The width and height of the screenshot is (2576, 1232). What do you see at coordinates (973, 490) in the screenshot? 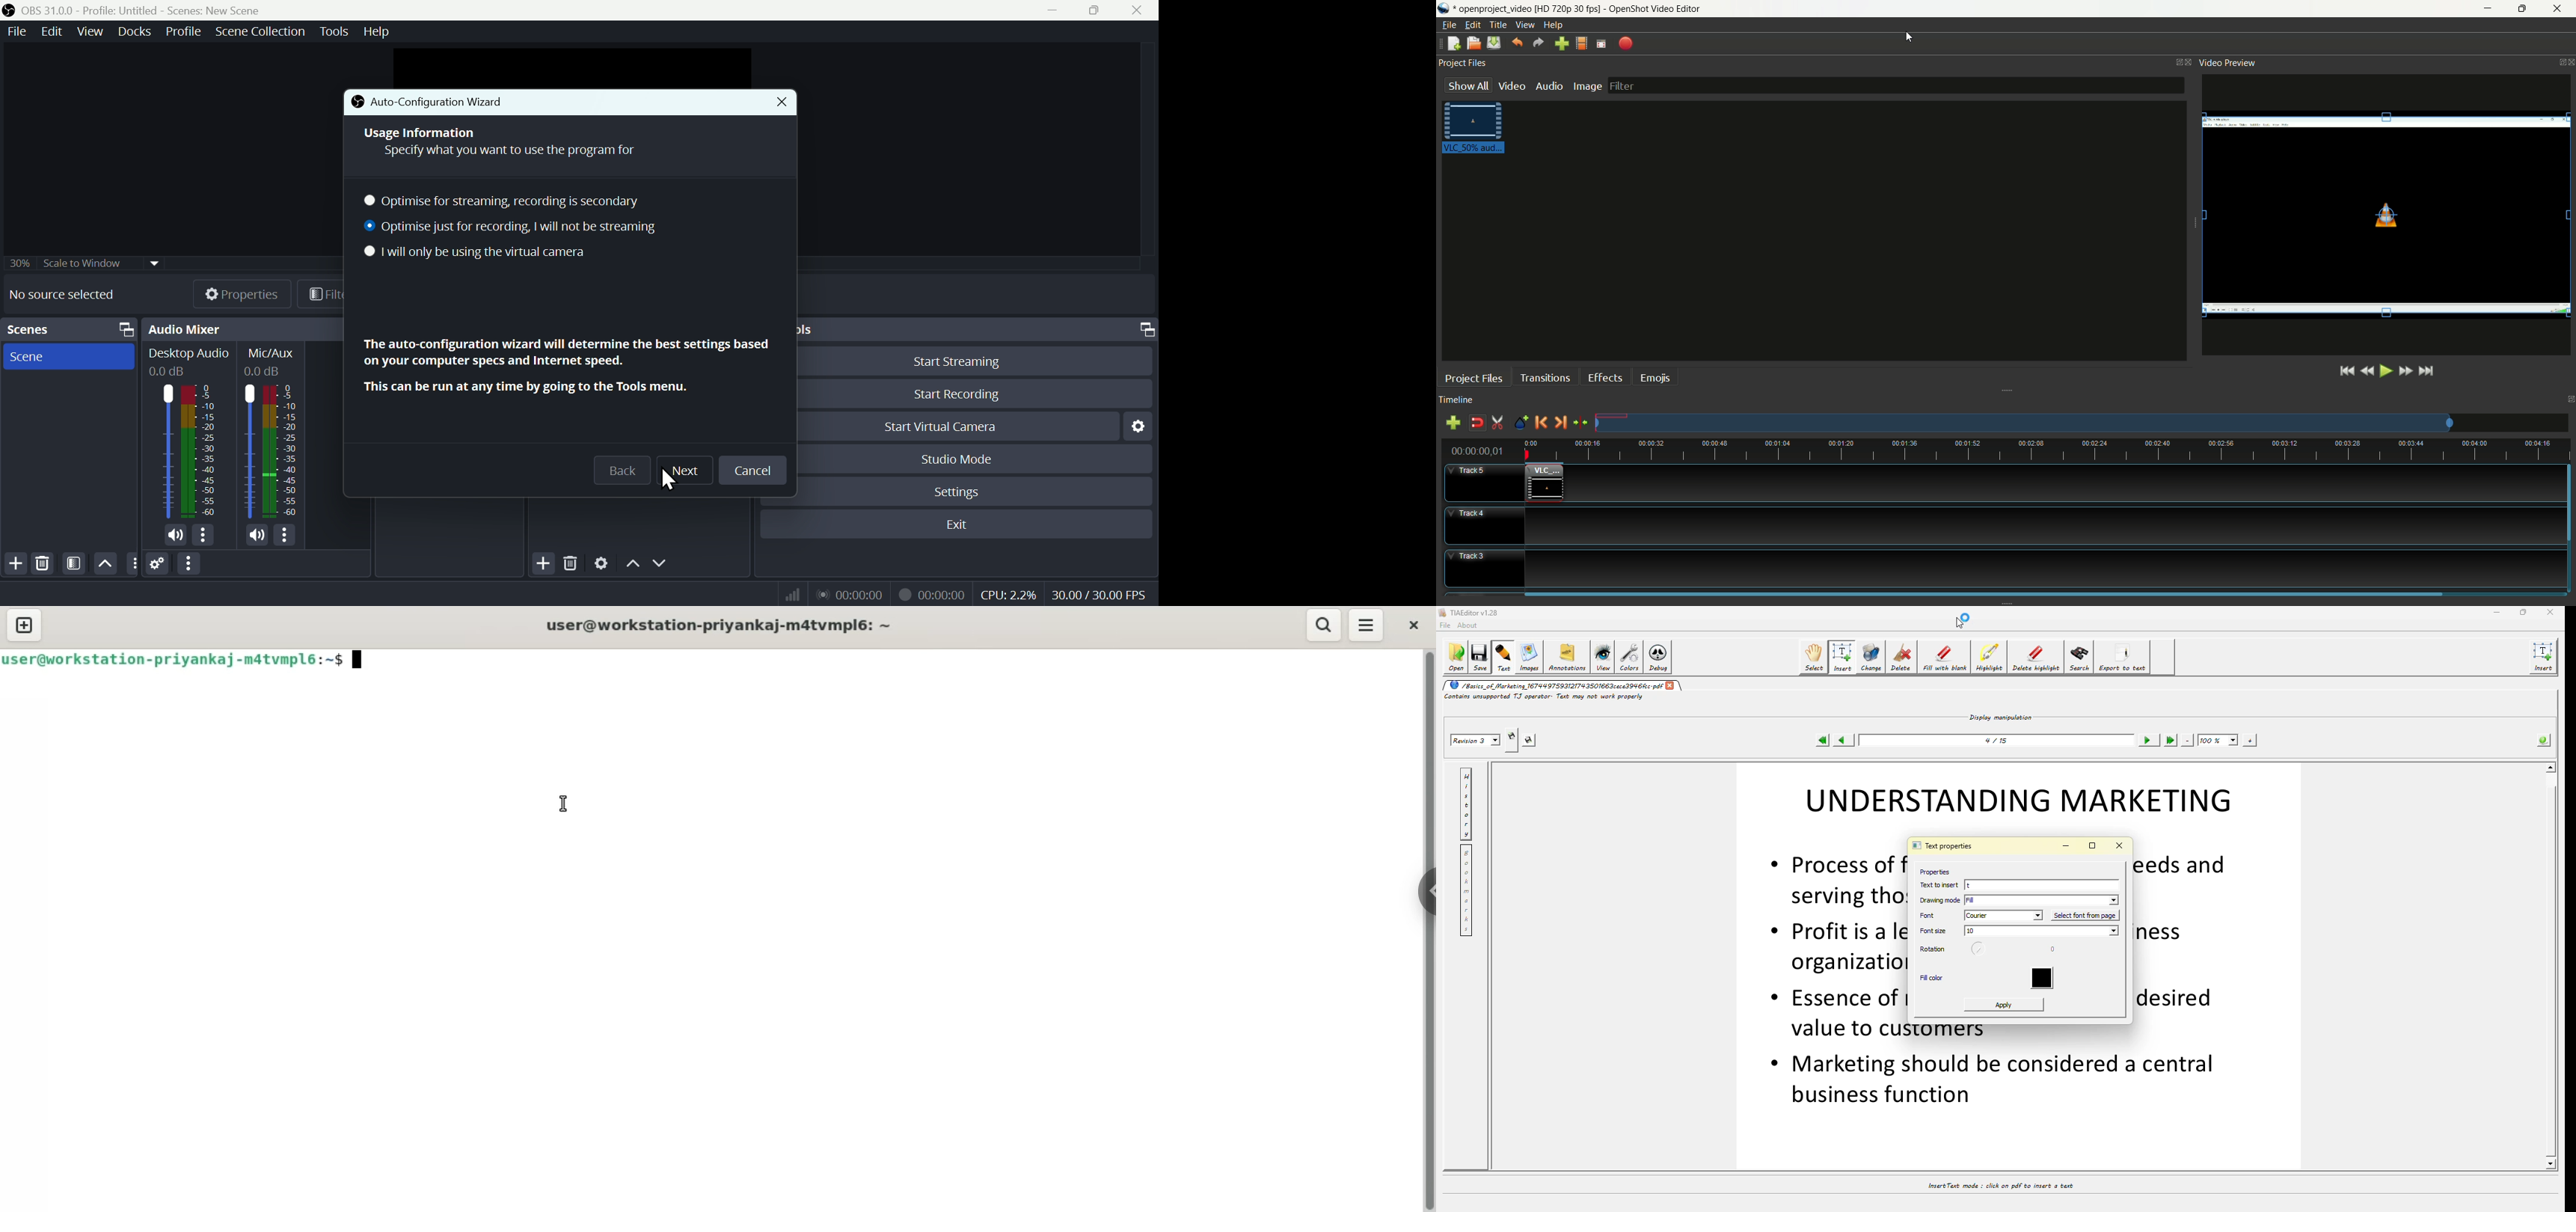
I see `Settings` at bounding box center [973, 490].